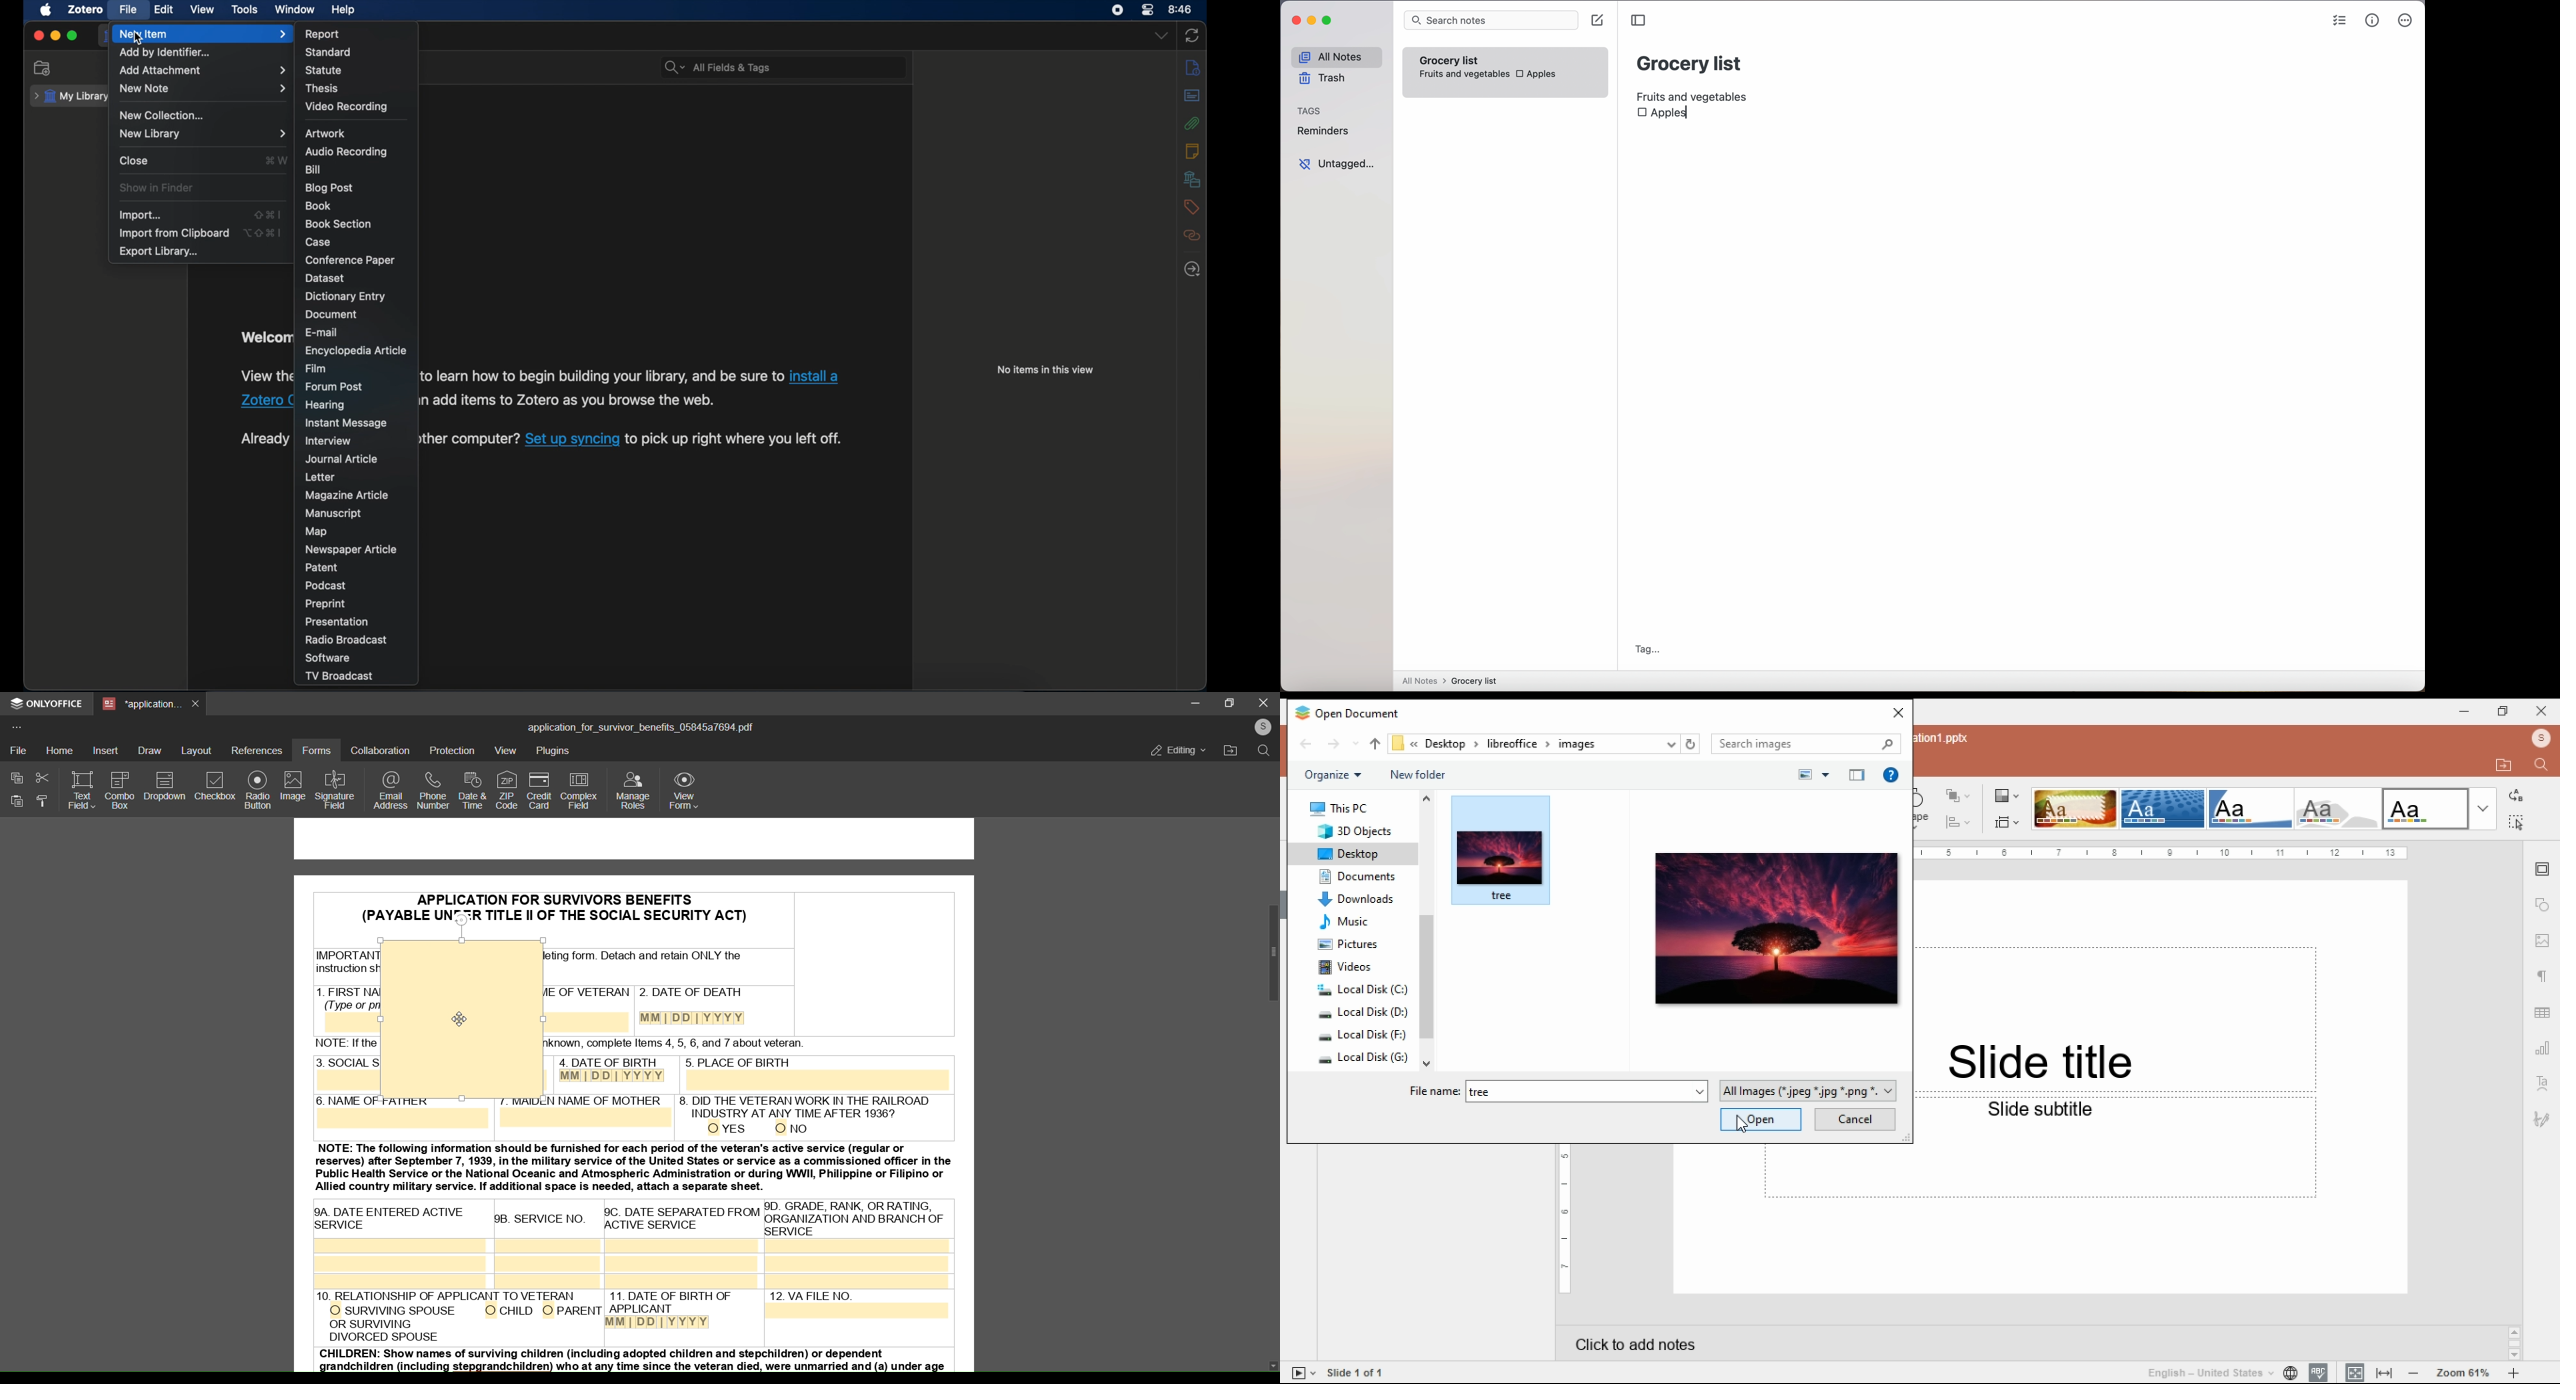 The height and width of the screenshot is (1400, 2576). I want to click on shortcut, so click(263, 233).